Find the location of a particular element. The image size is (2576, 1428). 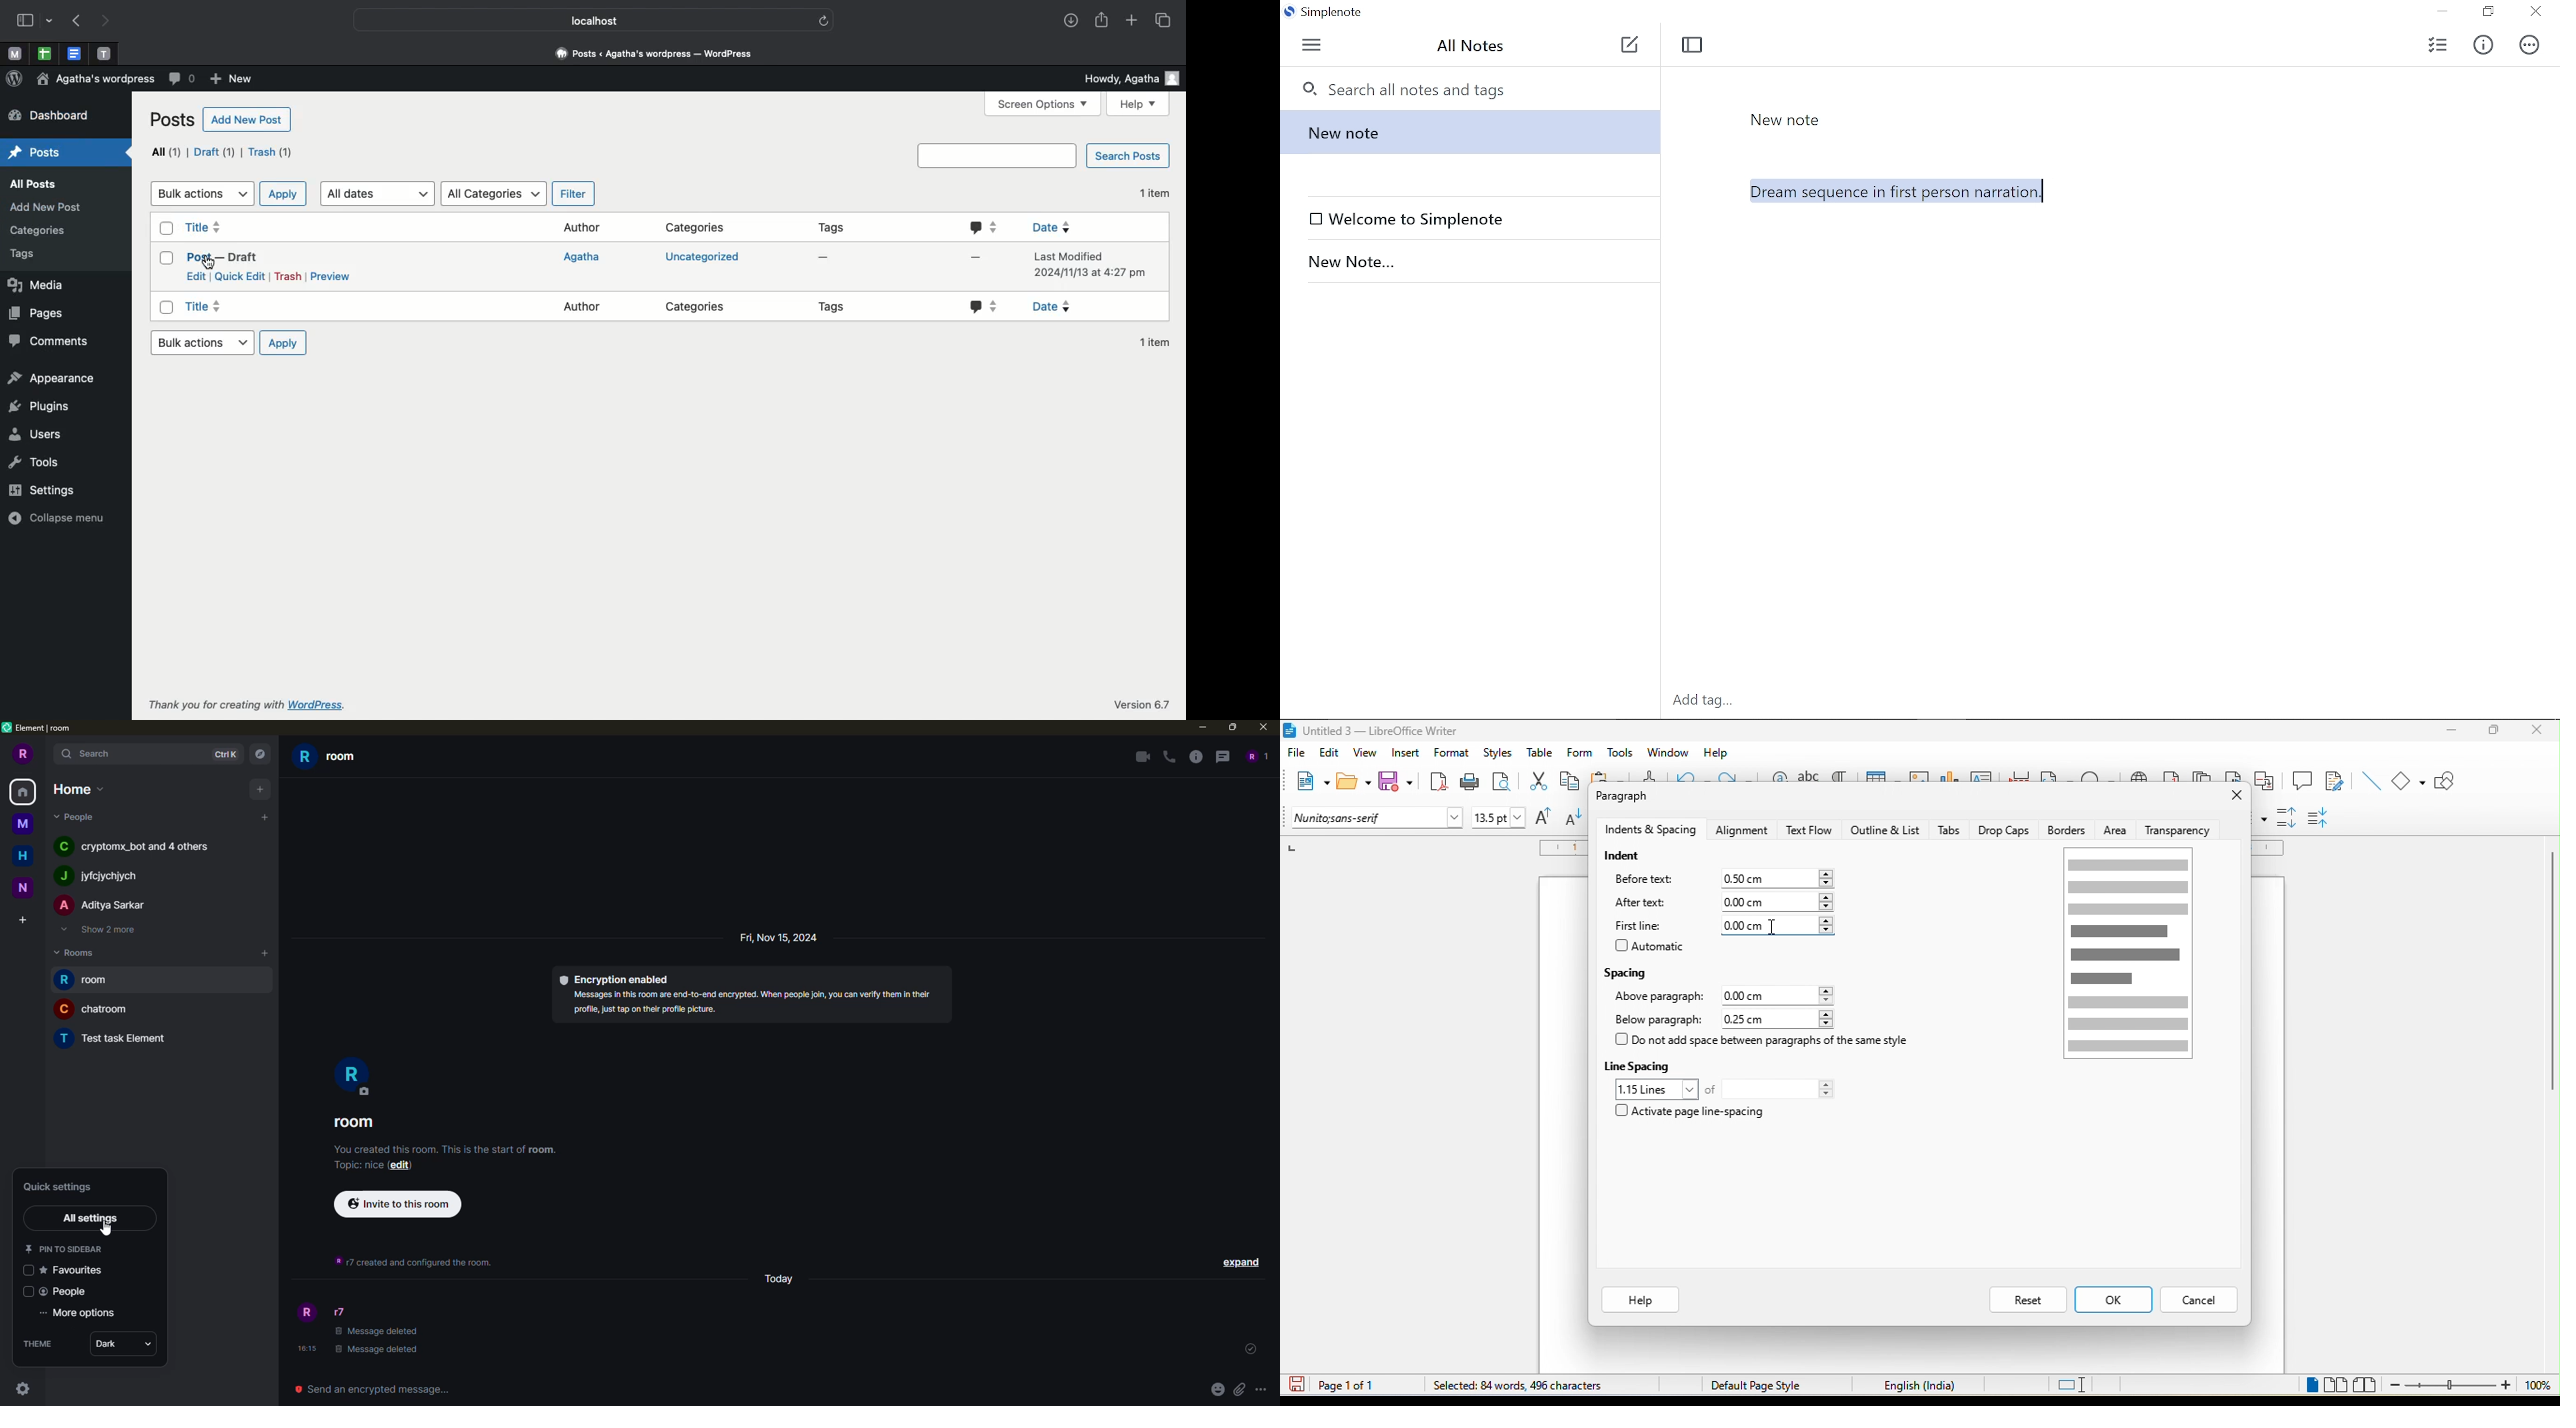

Add new post is located at coordinates (247, 119).